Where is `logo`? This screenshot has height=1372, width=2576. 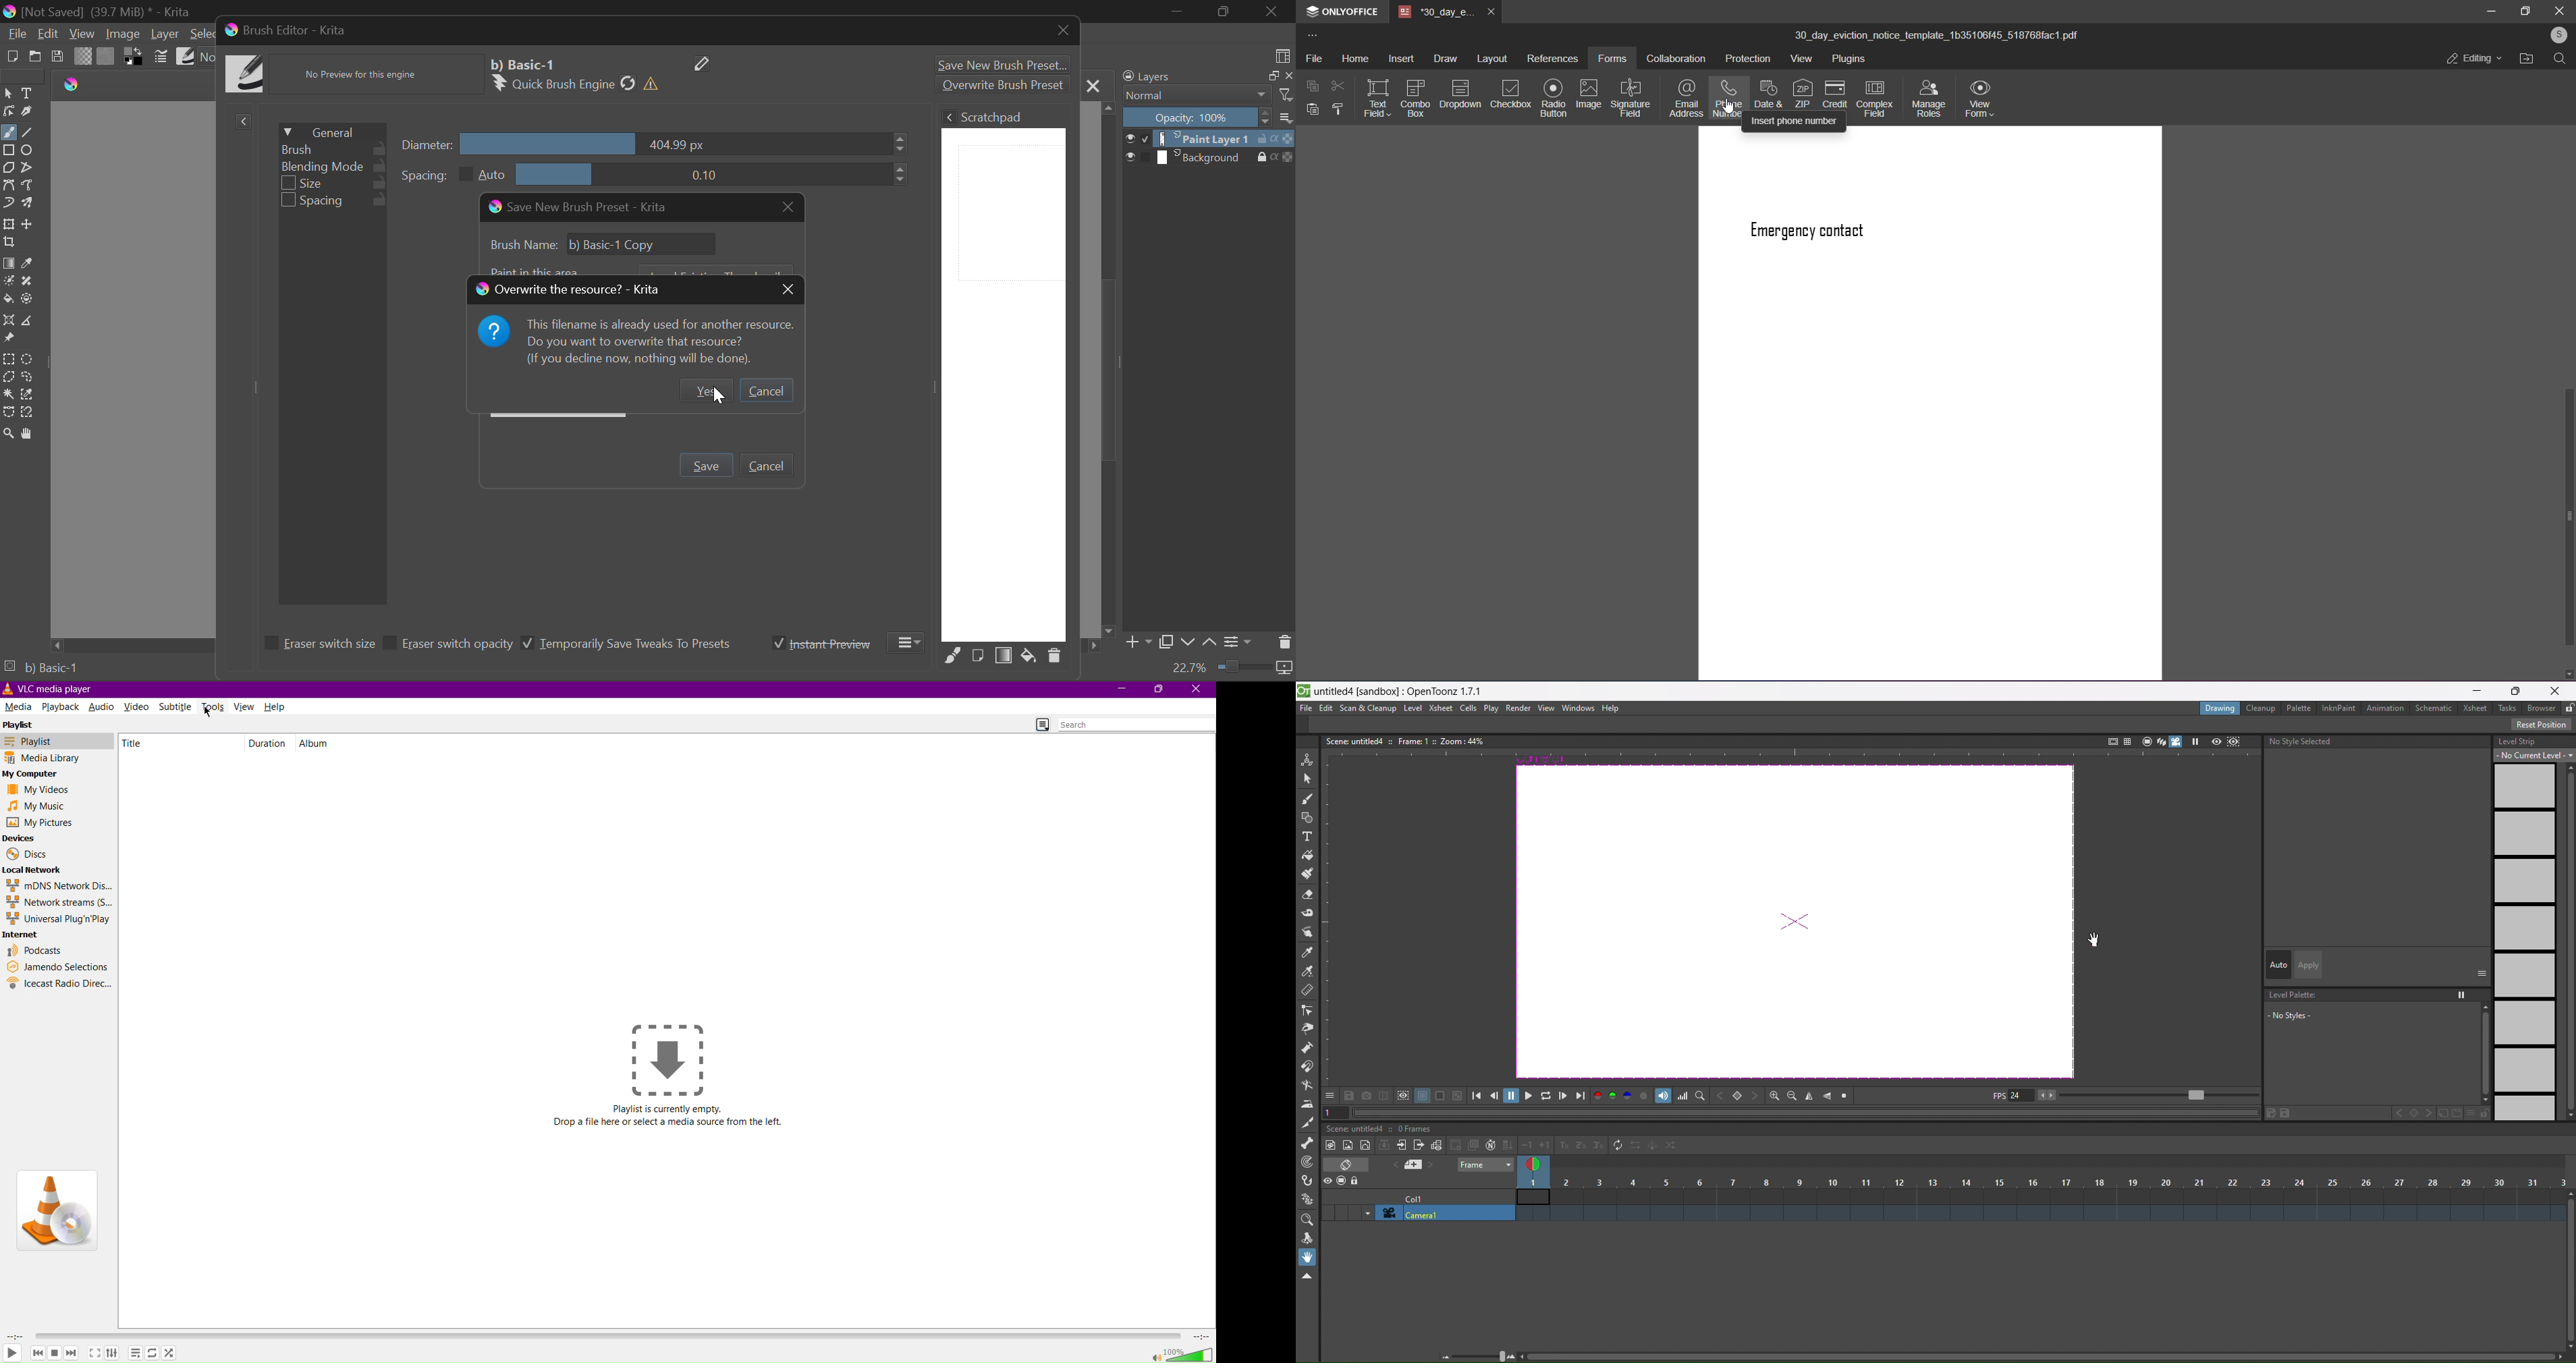
logo is located at coordinates (1304, 690).